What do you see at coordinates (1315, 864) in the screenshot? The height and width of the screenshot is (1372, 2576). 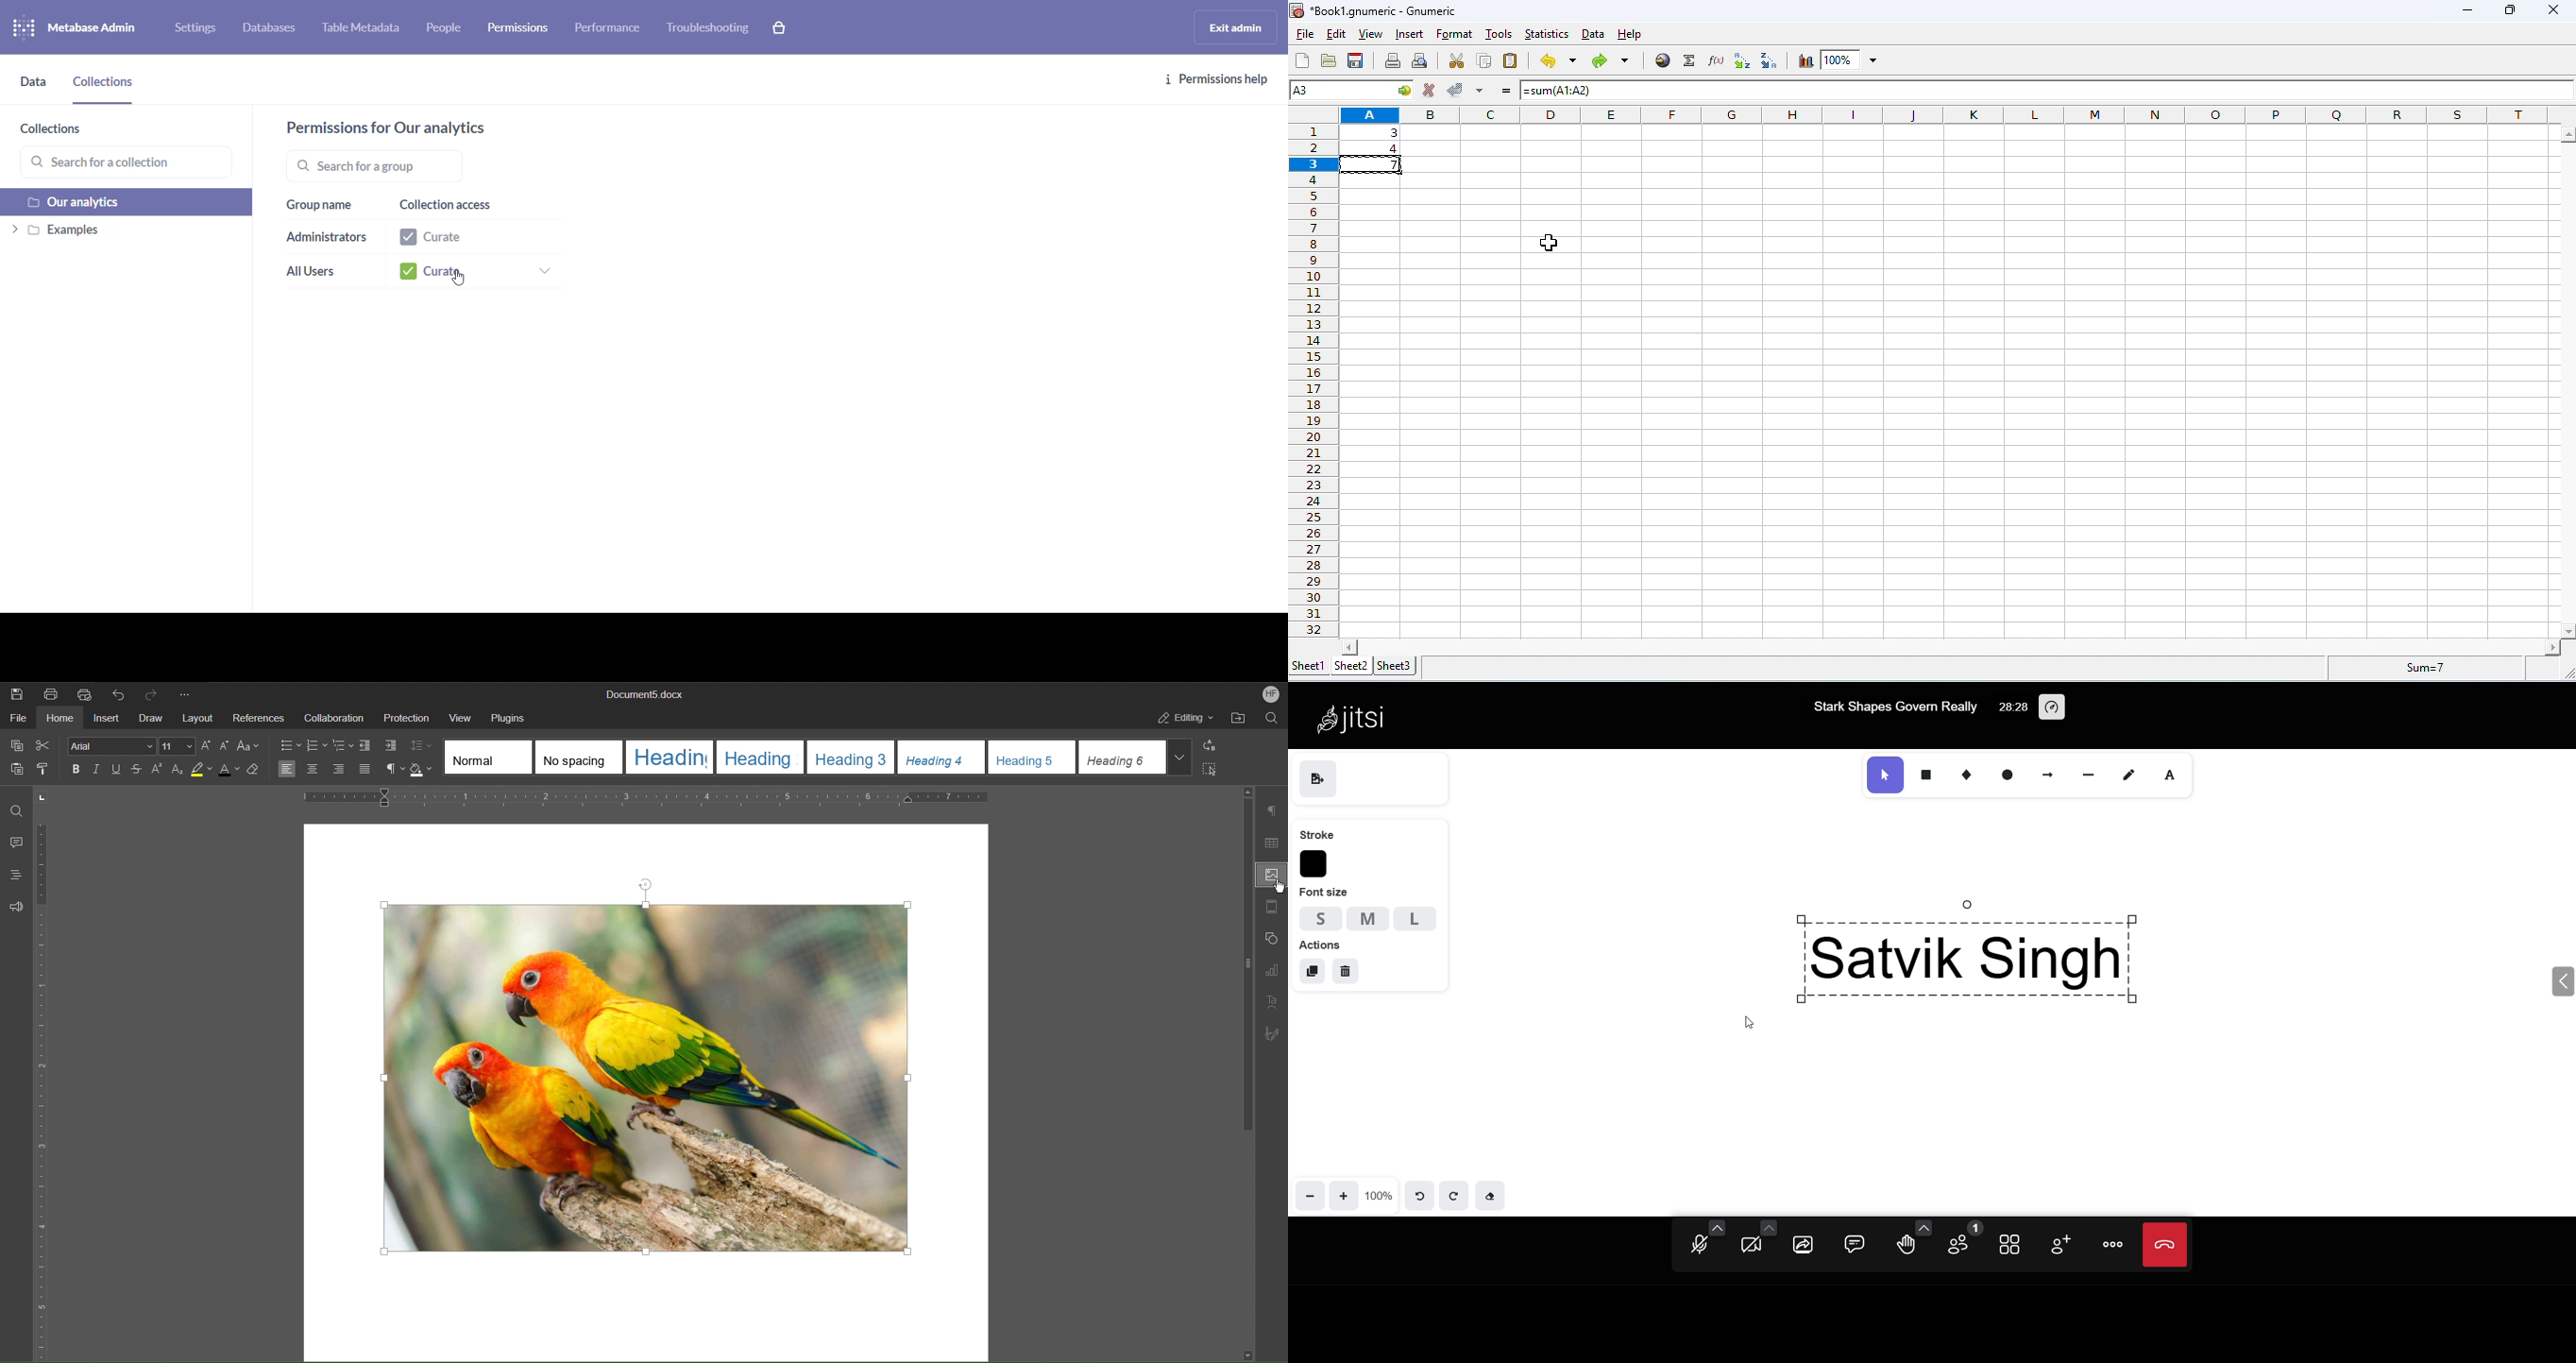 I see `stroke color` at bounding box center [1315, 864].